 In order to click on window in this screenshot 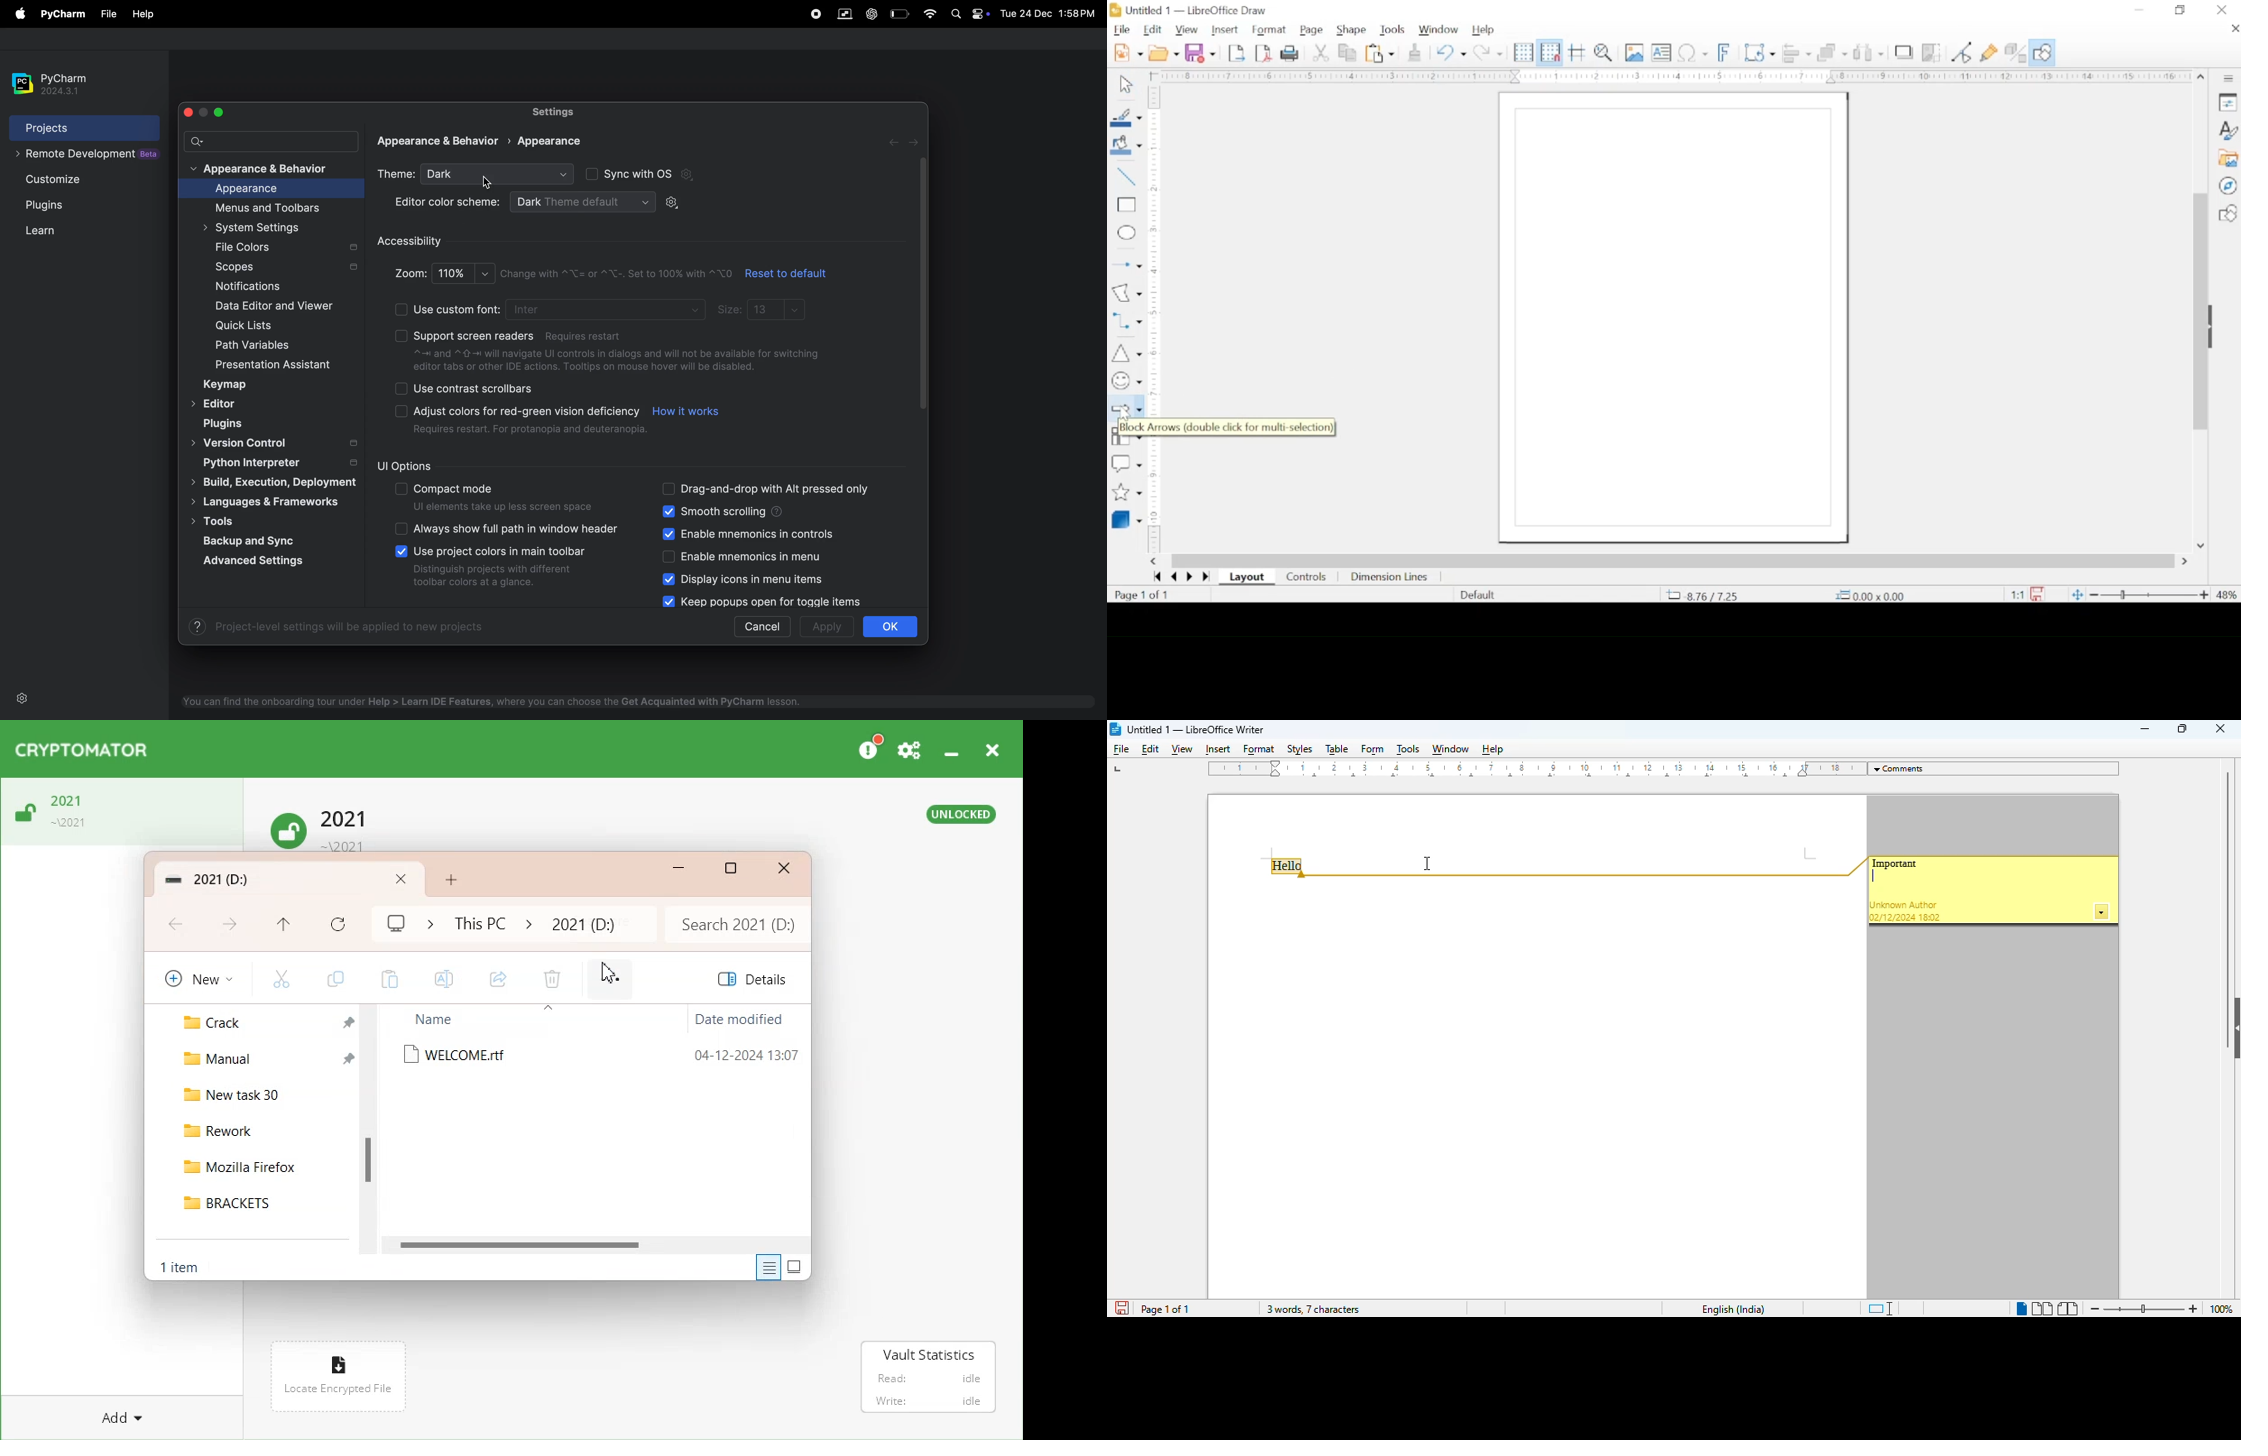, I will do `click(1450, 749)`.